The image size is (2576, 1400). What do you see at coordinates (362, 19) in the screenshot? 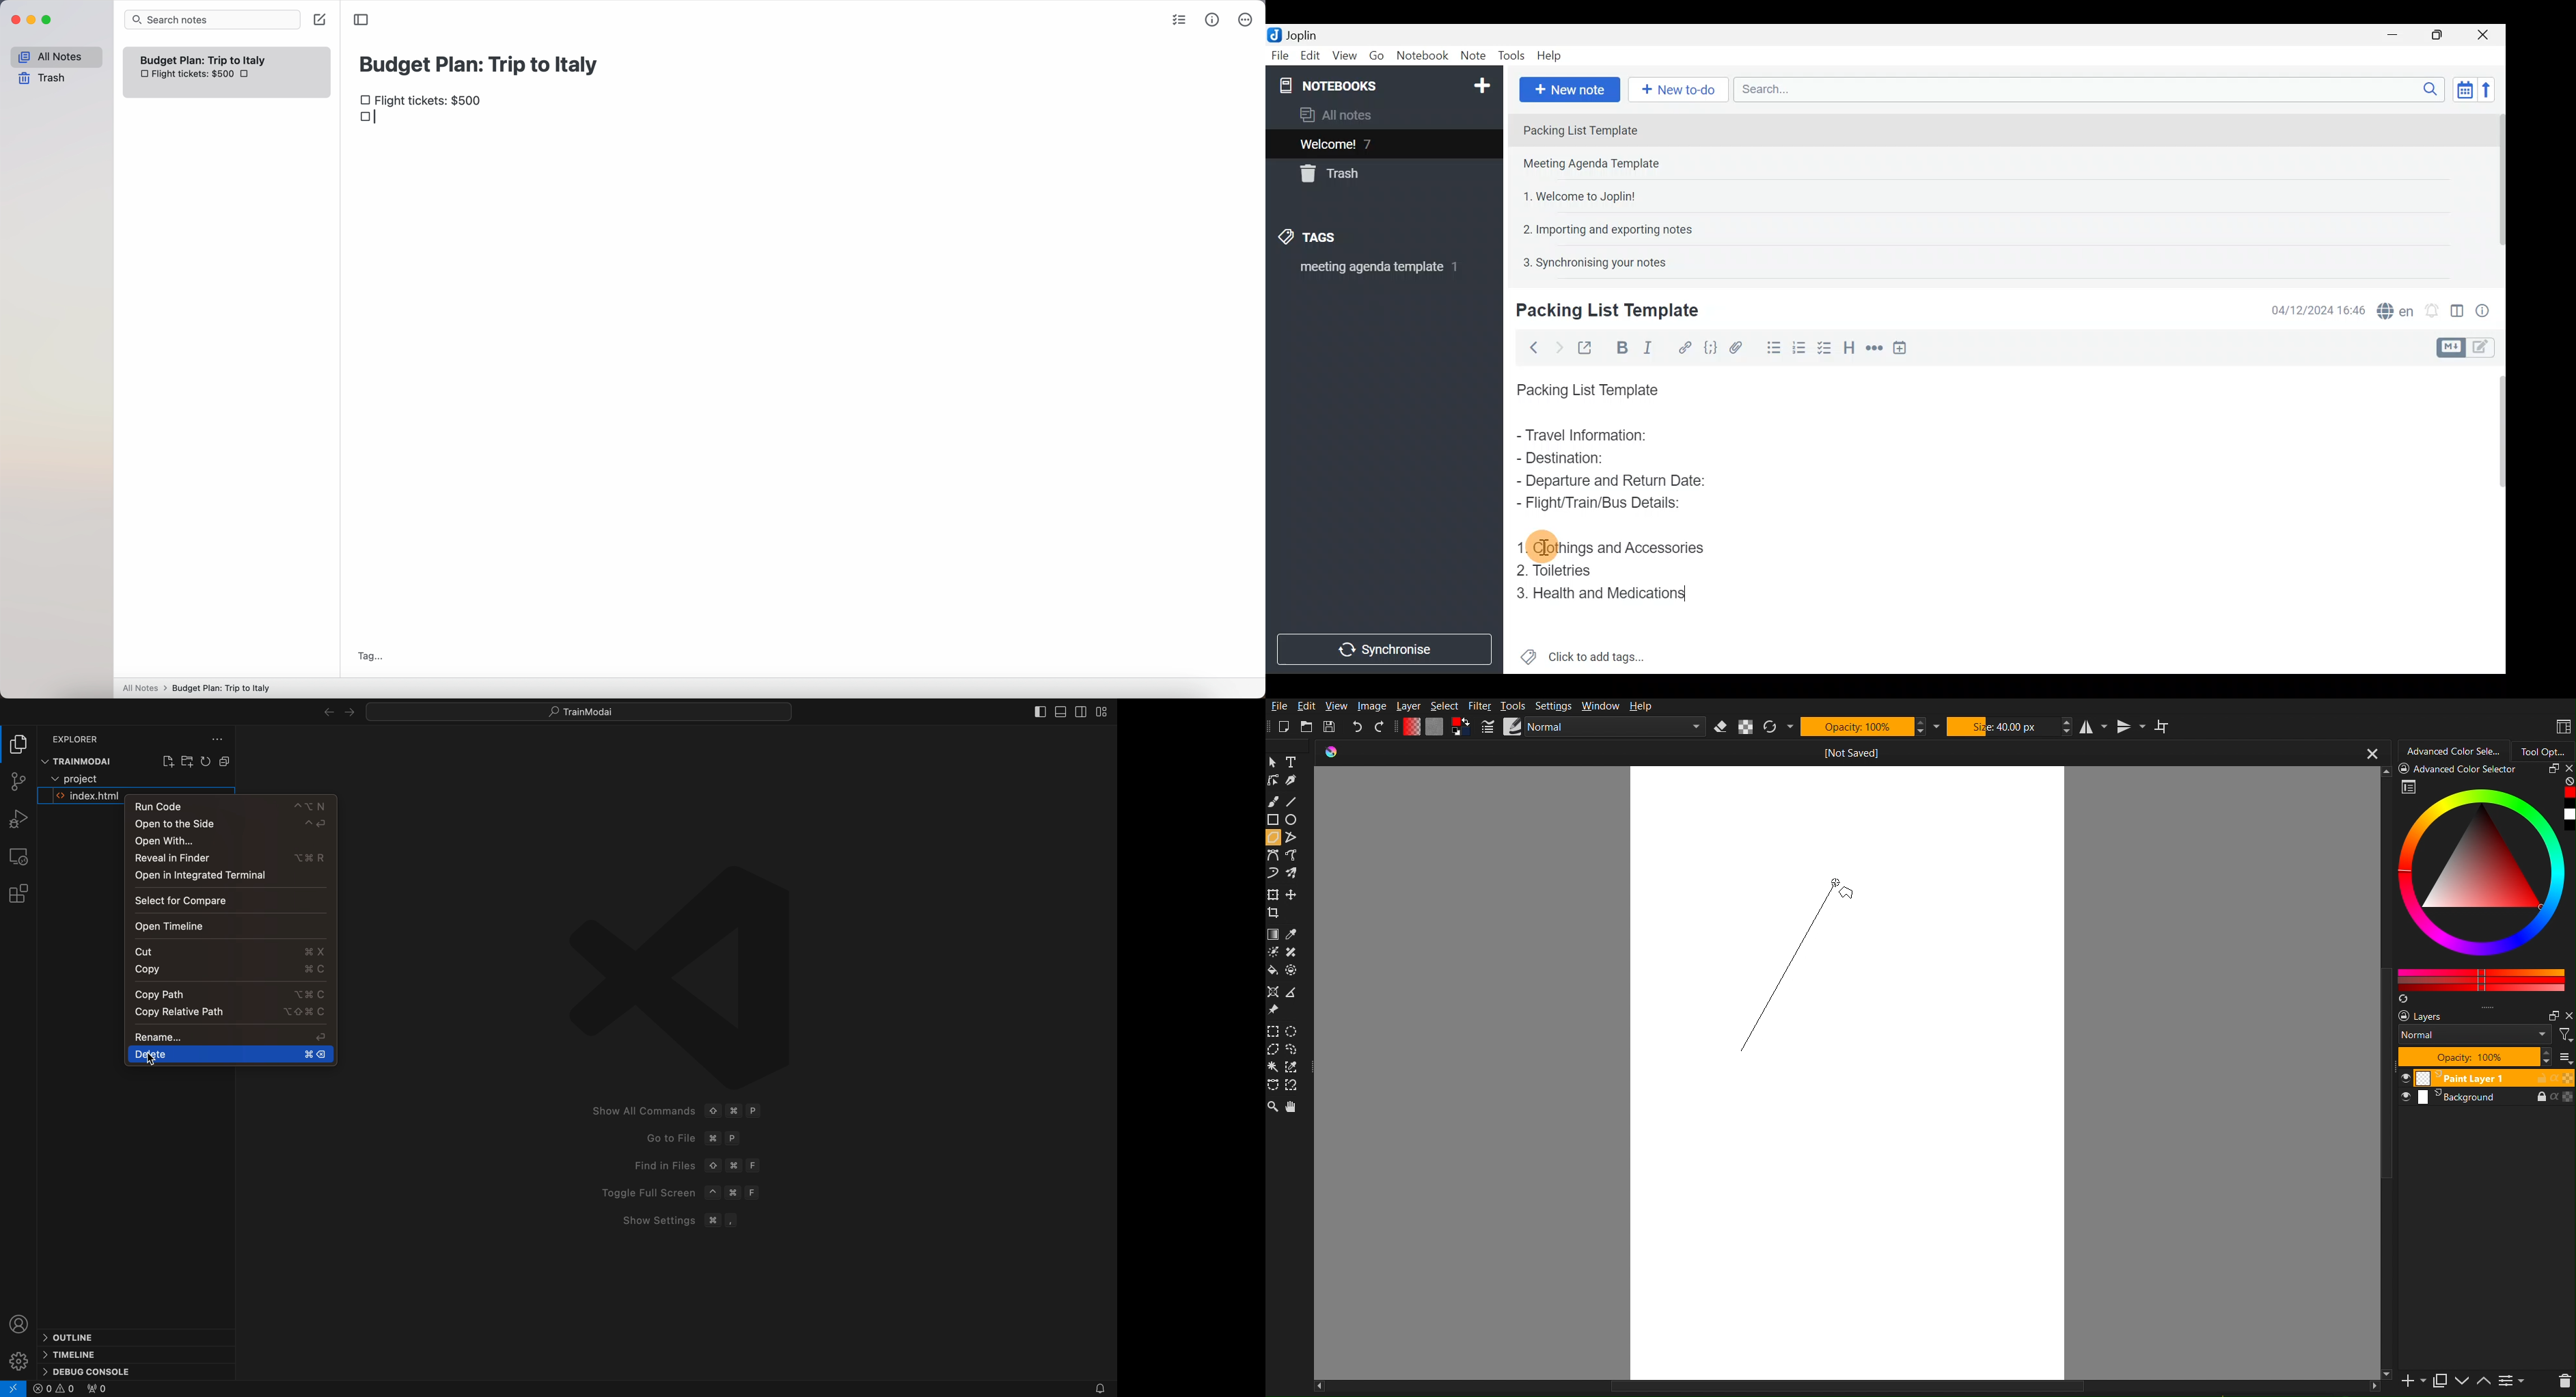
I see `toggle sidebar` at bounding box center [362, 19].